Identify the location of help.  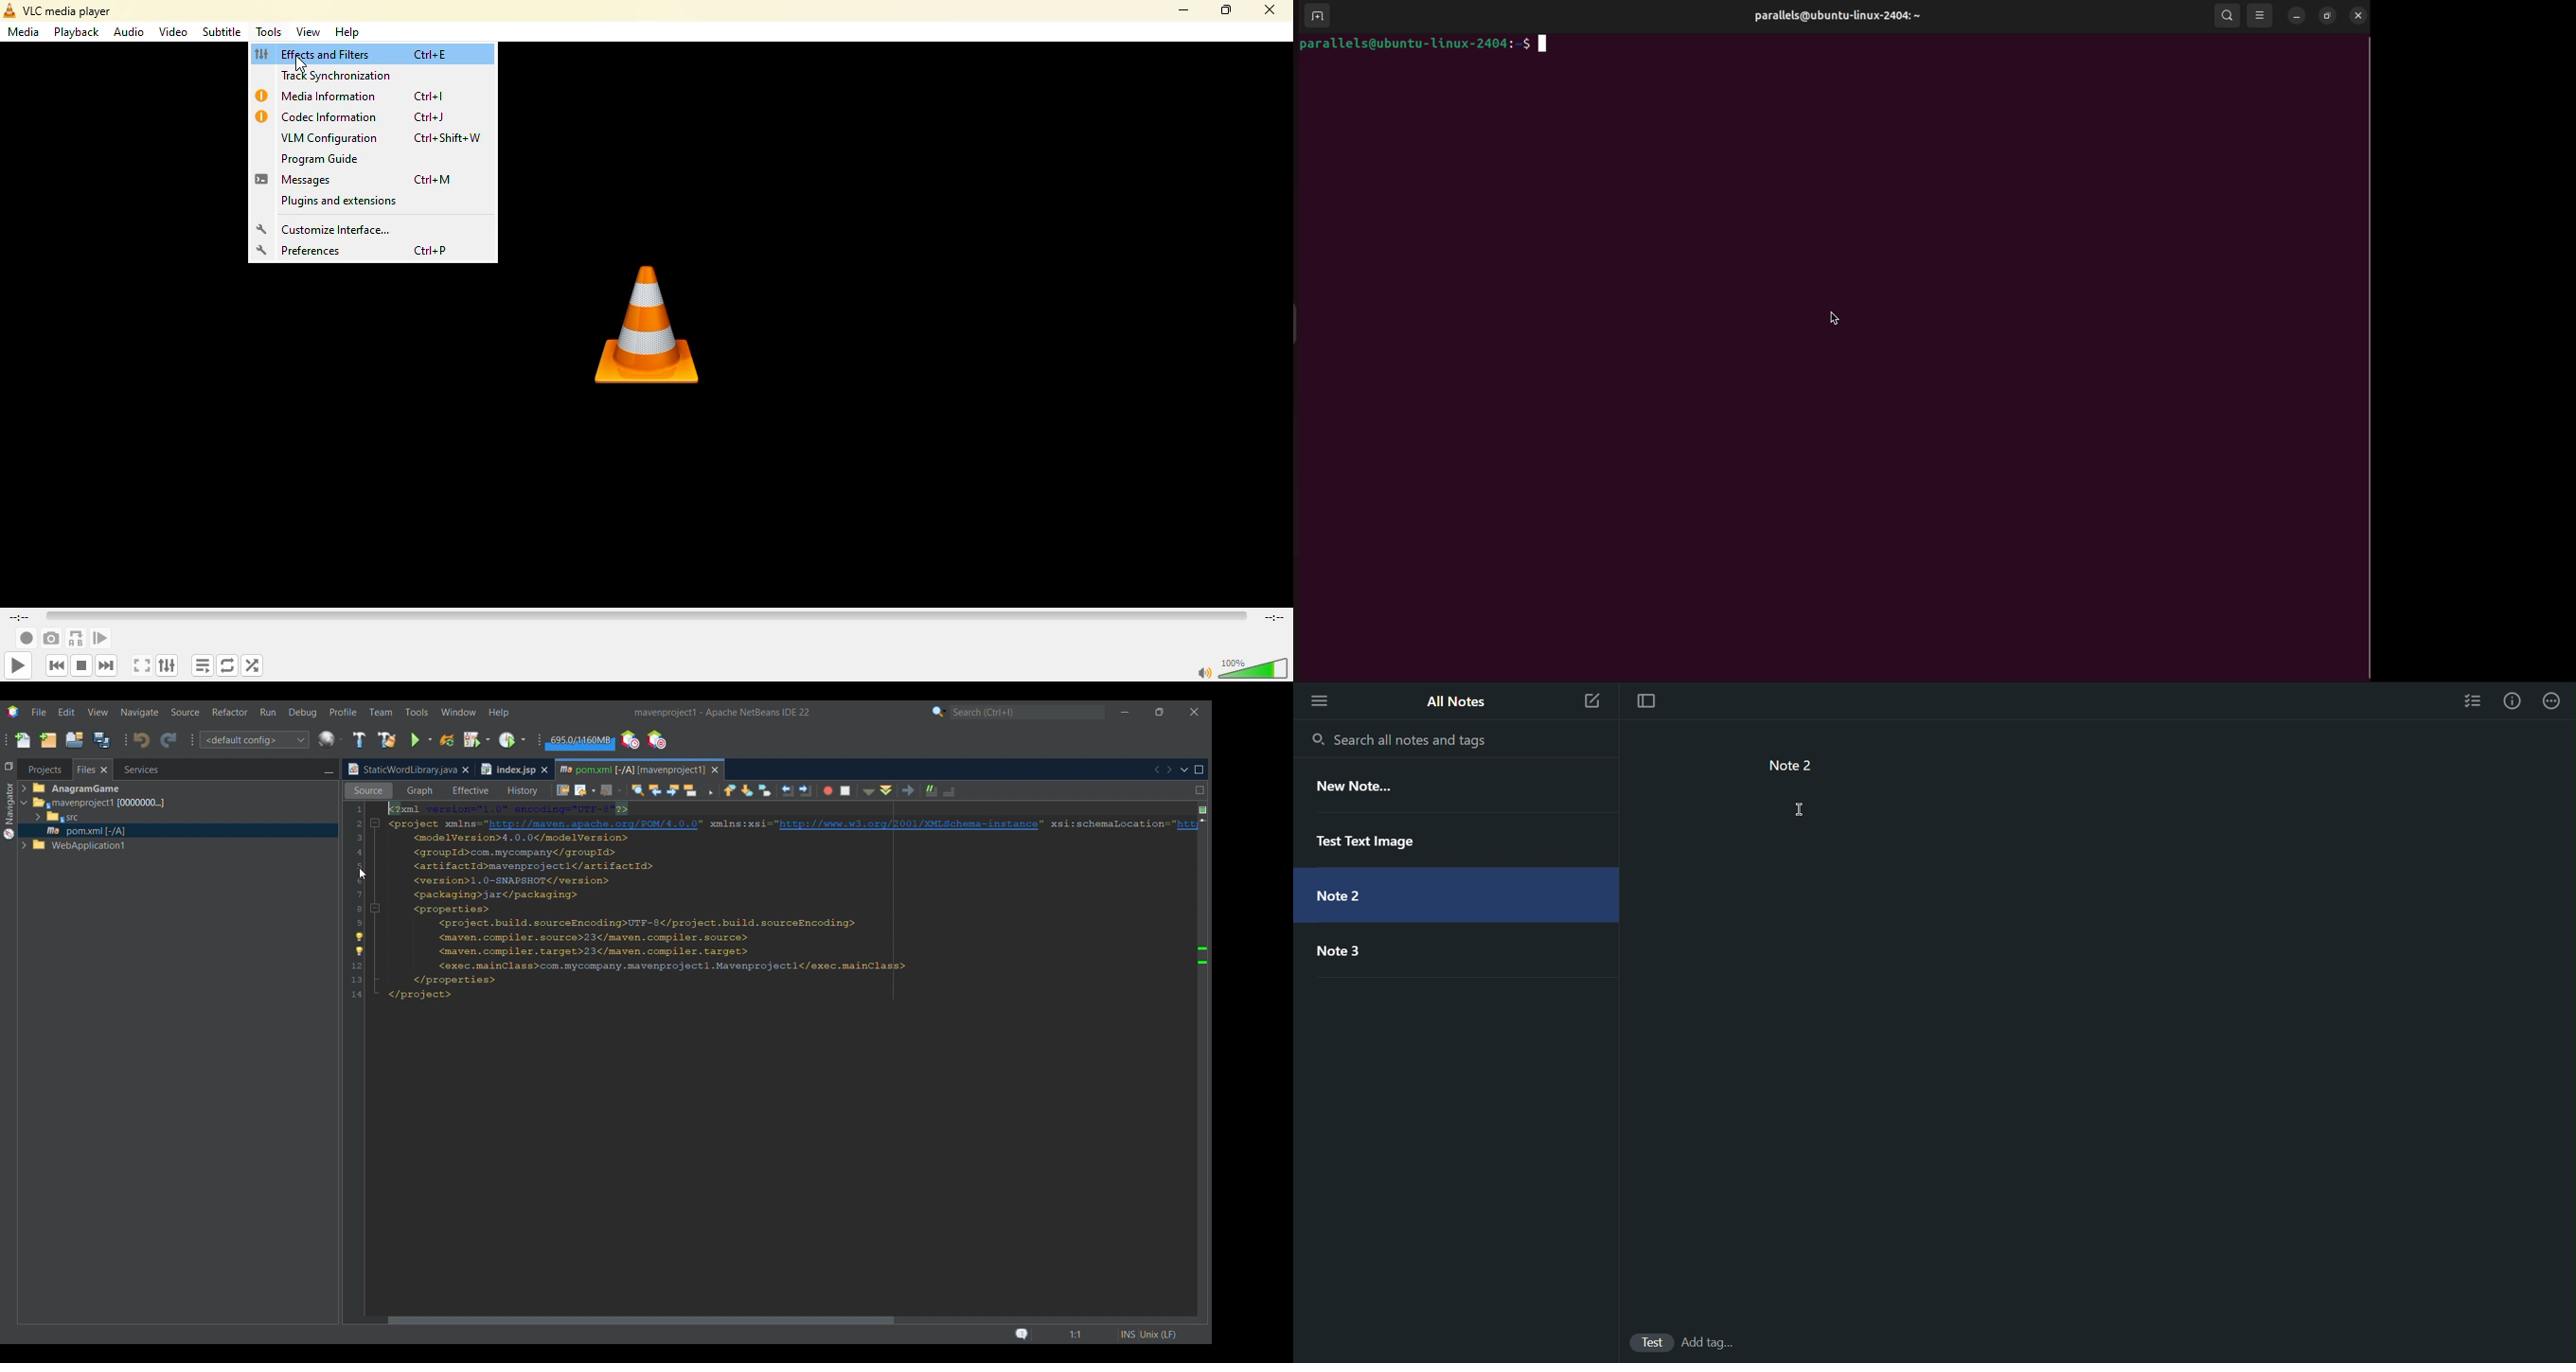
(347, 34).